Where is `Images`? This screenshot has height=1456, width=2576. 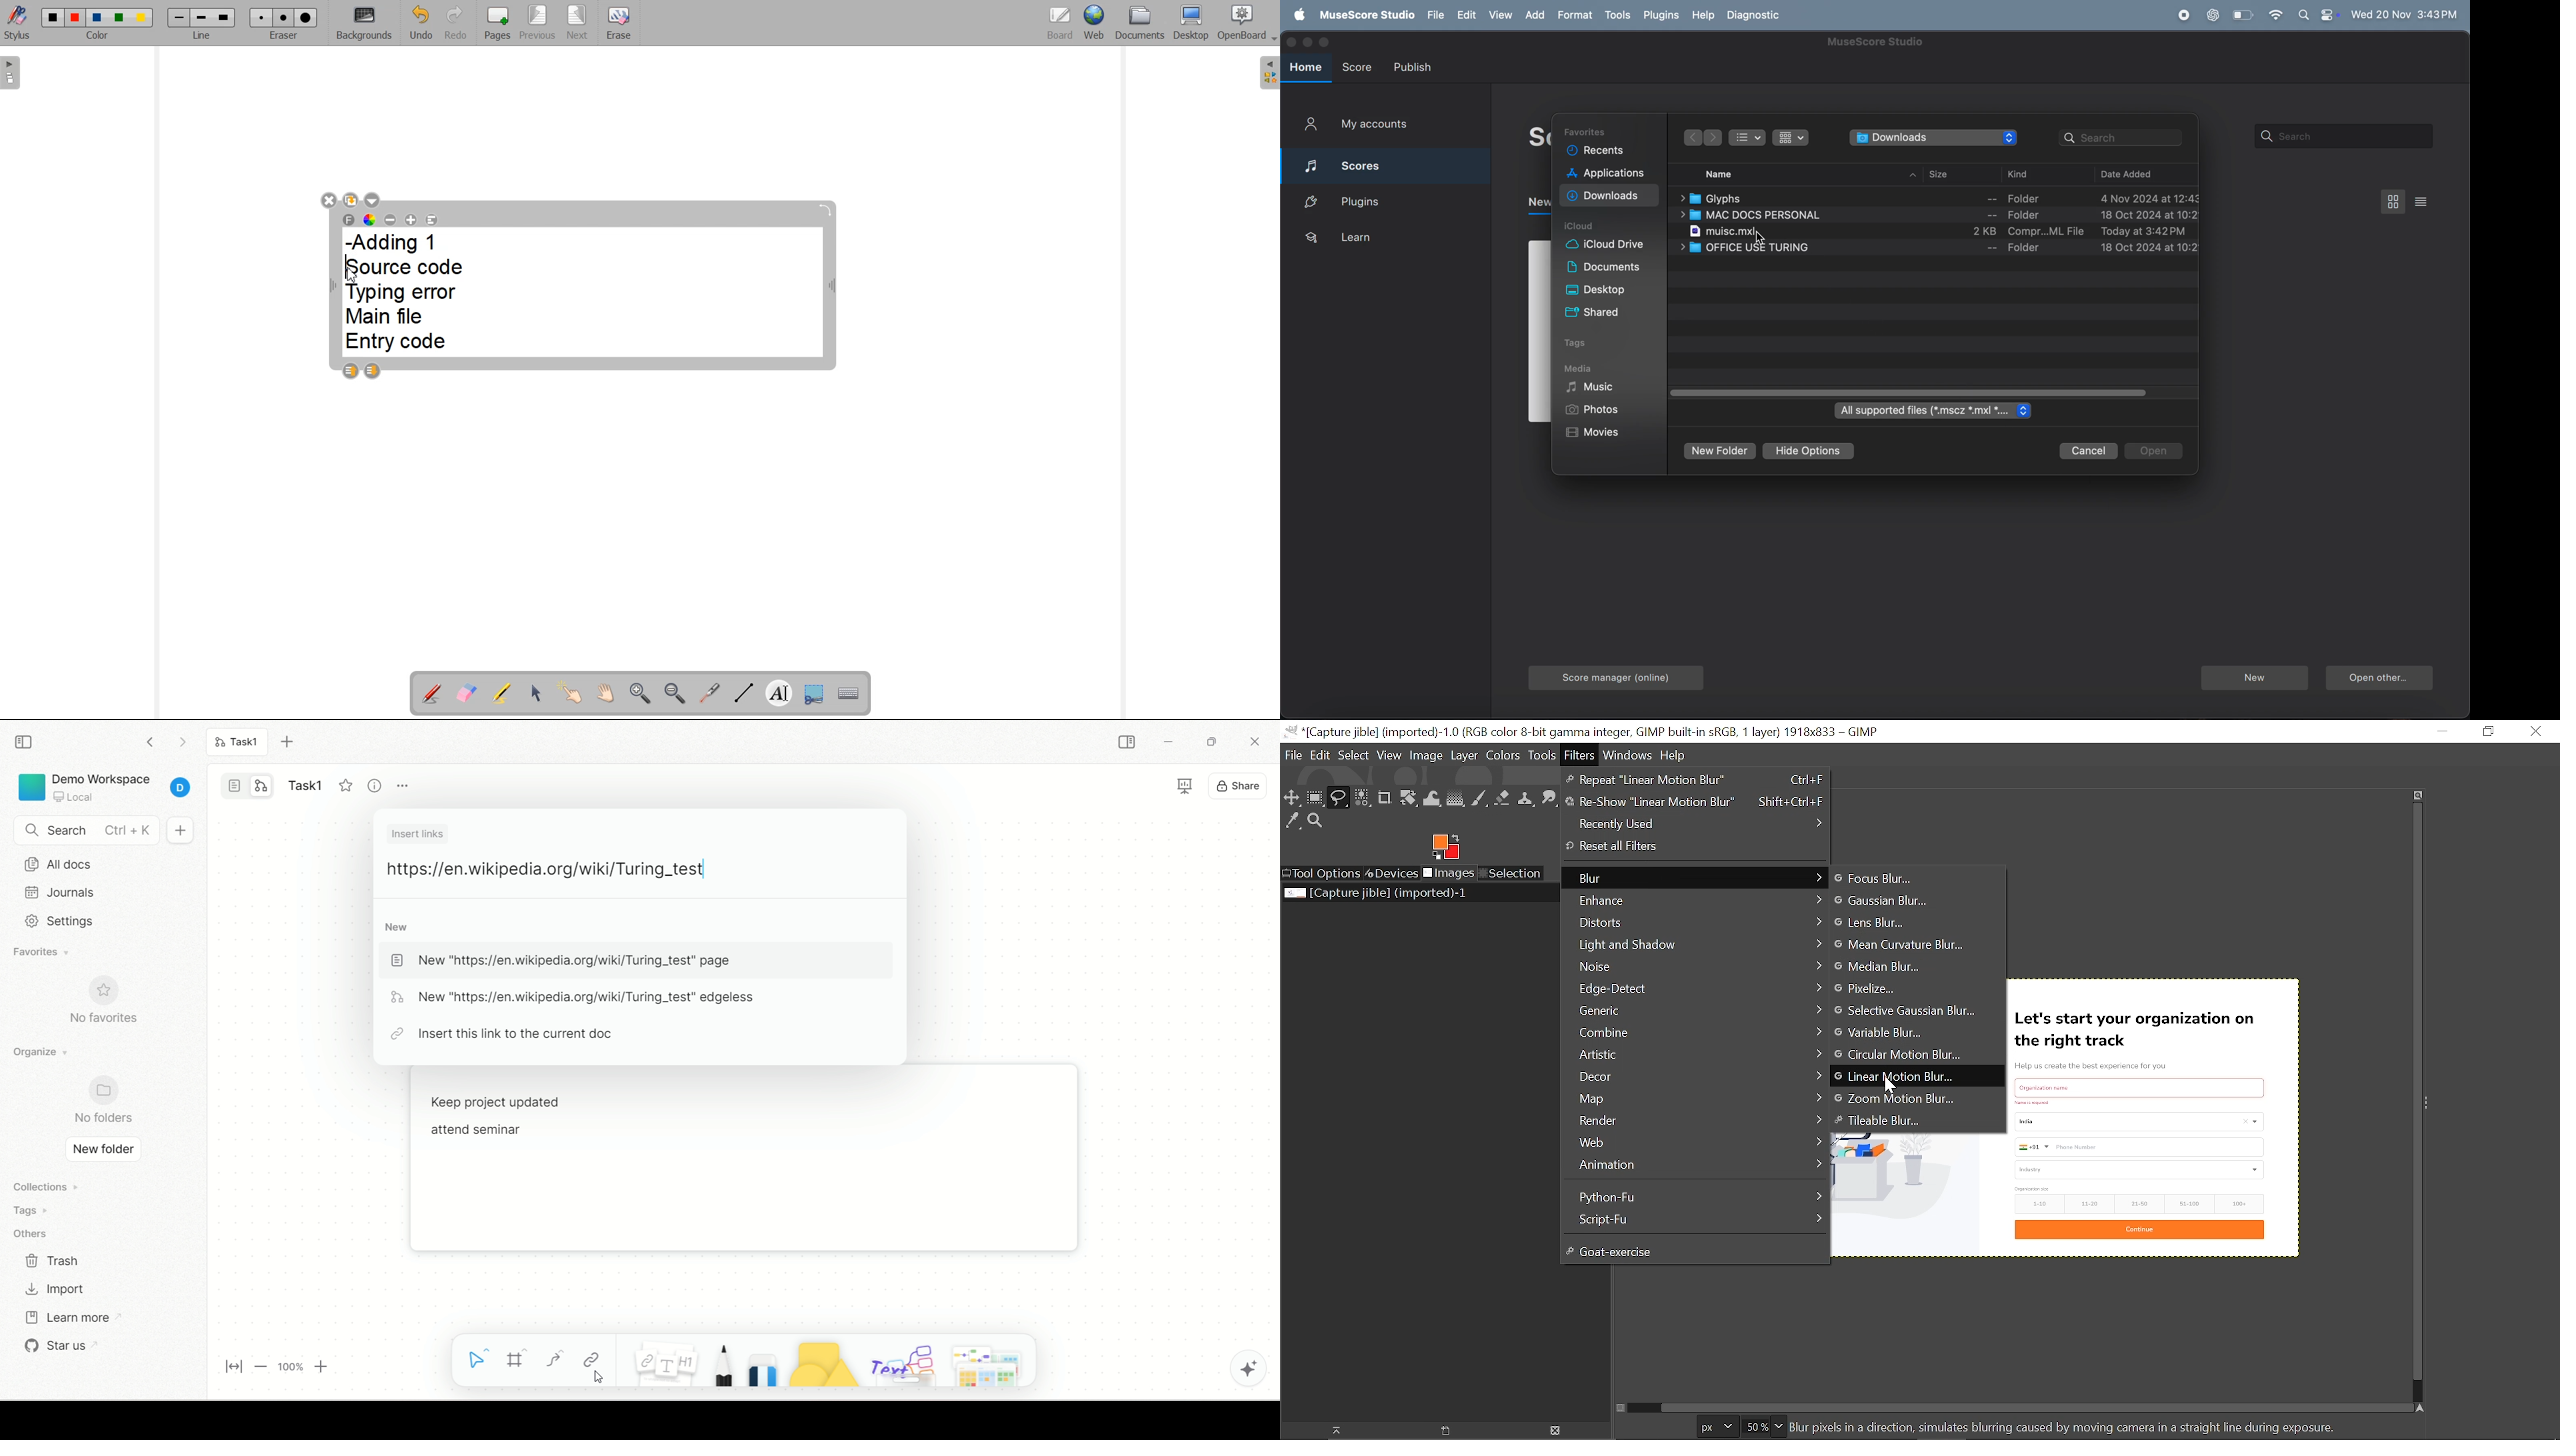 Images is located at coordinates (1450, 874).